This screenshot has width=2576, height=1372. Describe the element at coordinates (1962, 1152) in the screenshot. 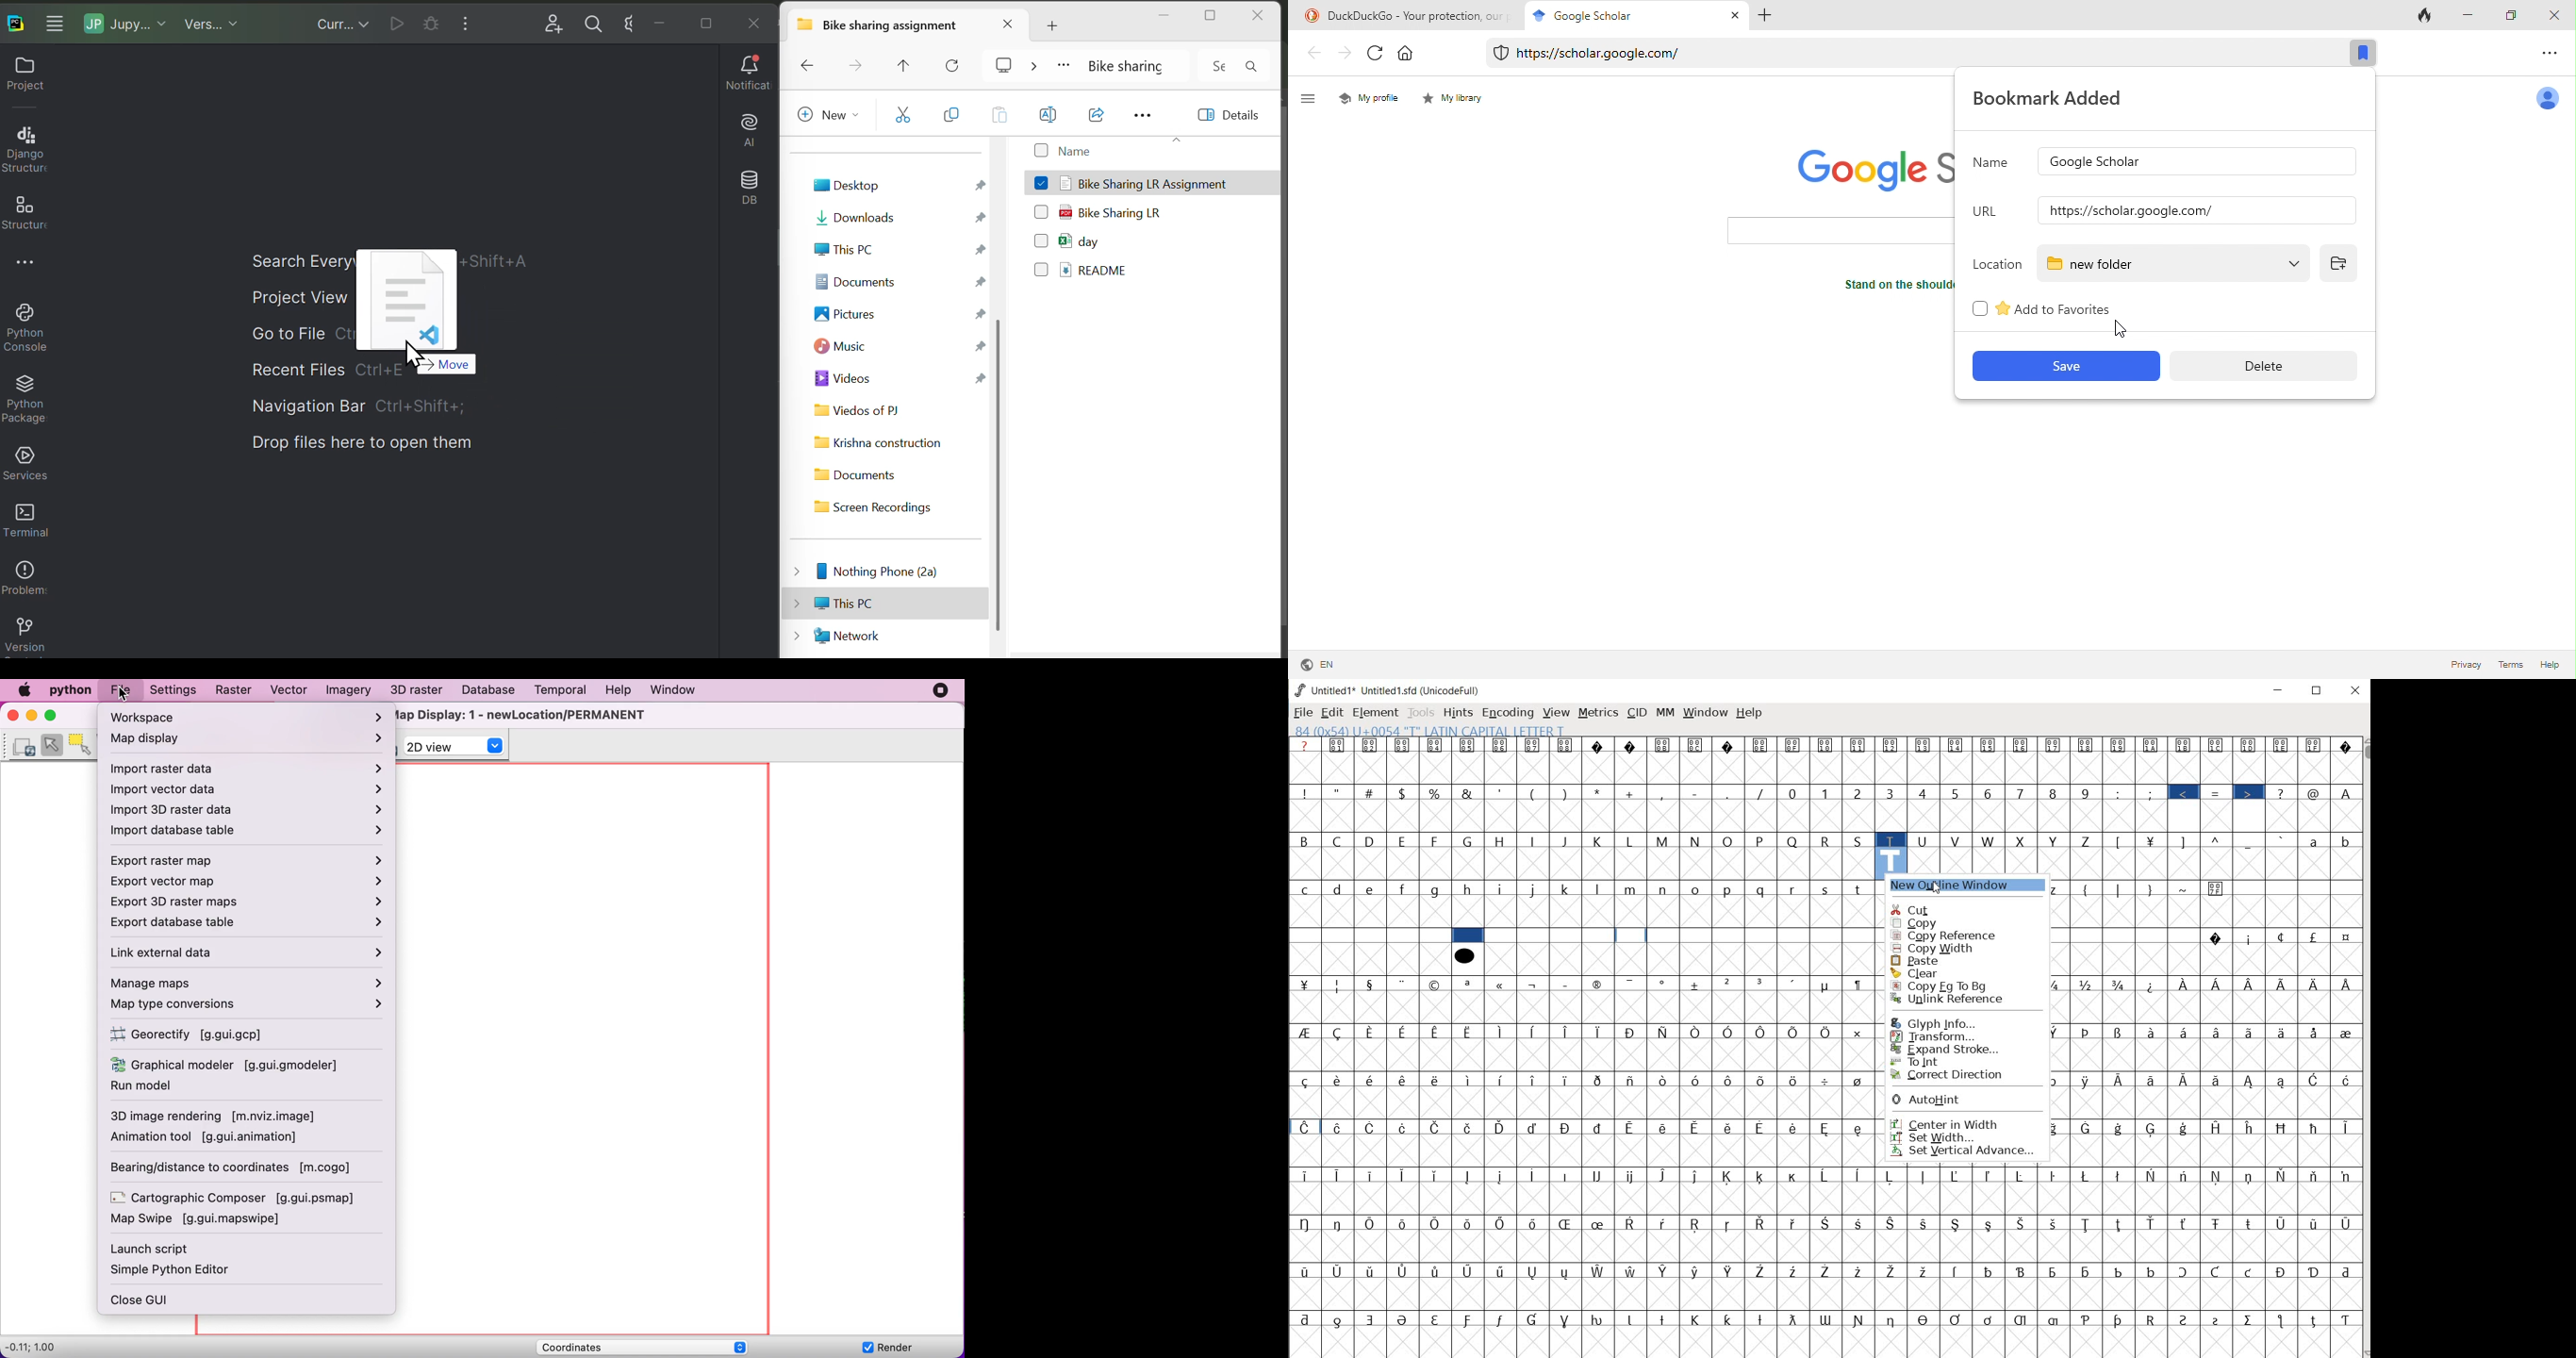

I see `set vertical advance` at that location.